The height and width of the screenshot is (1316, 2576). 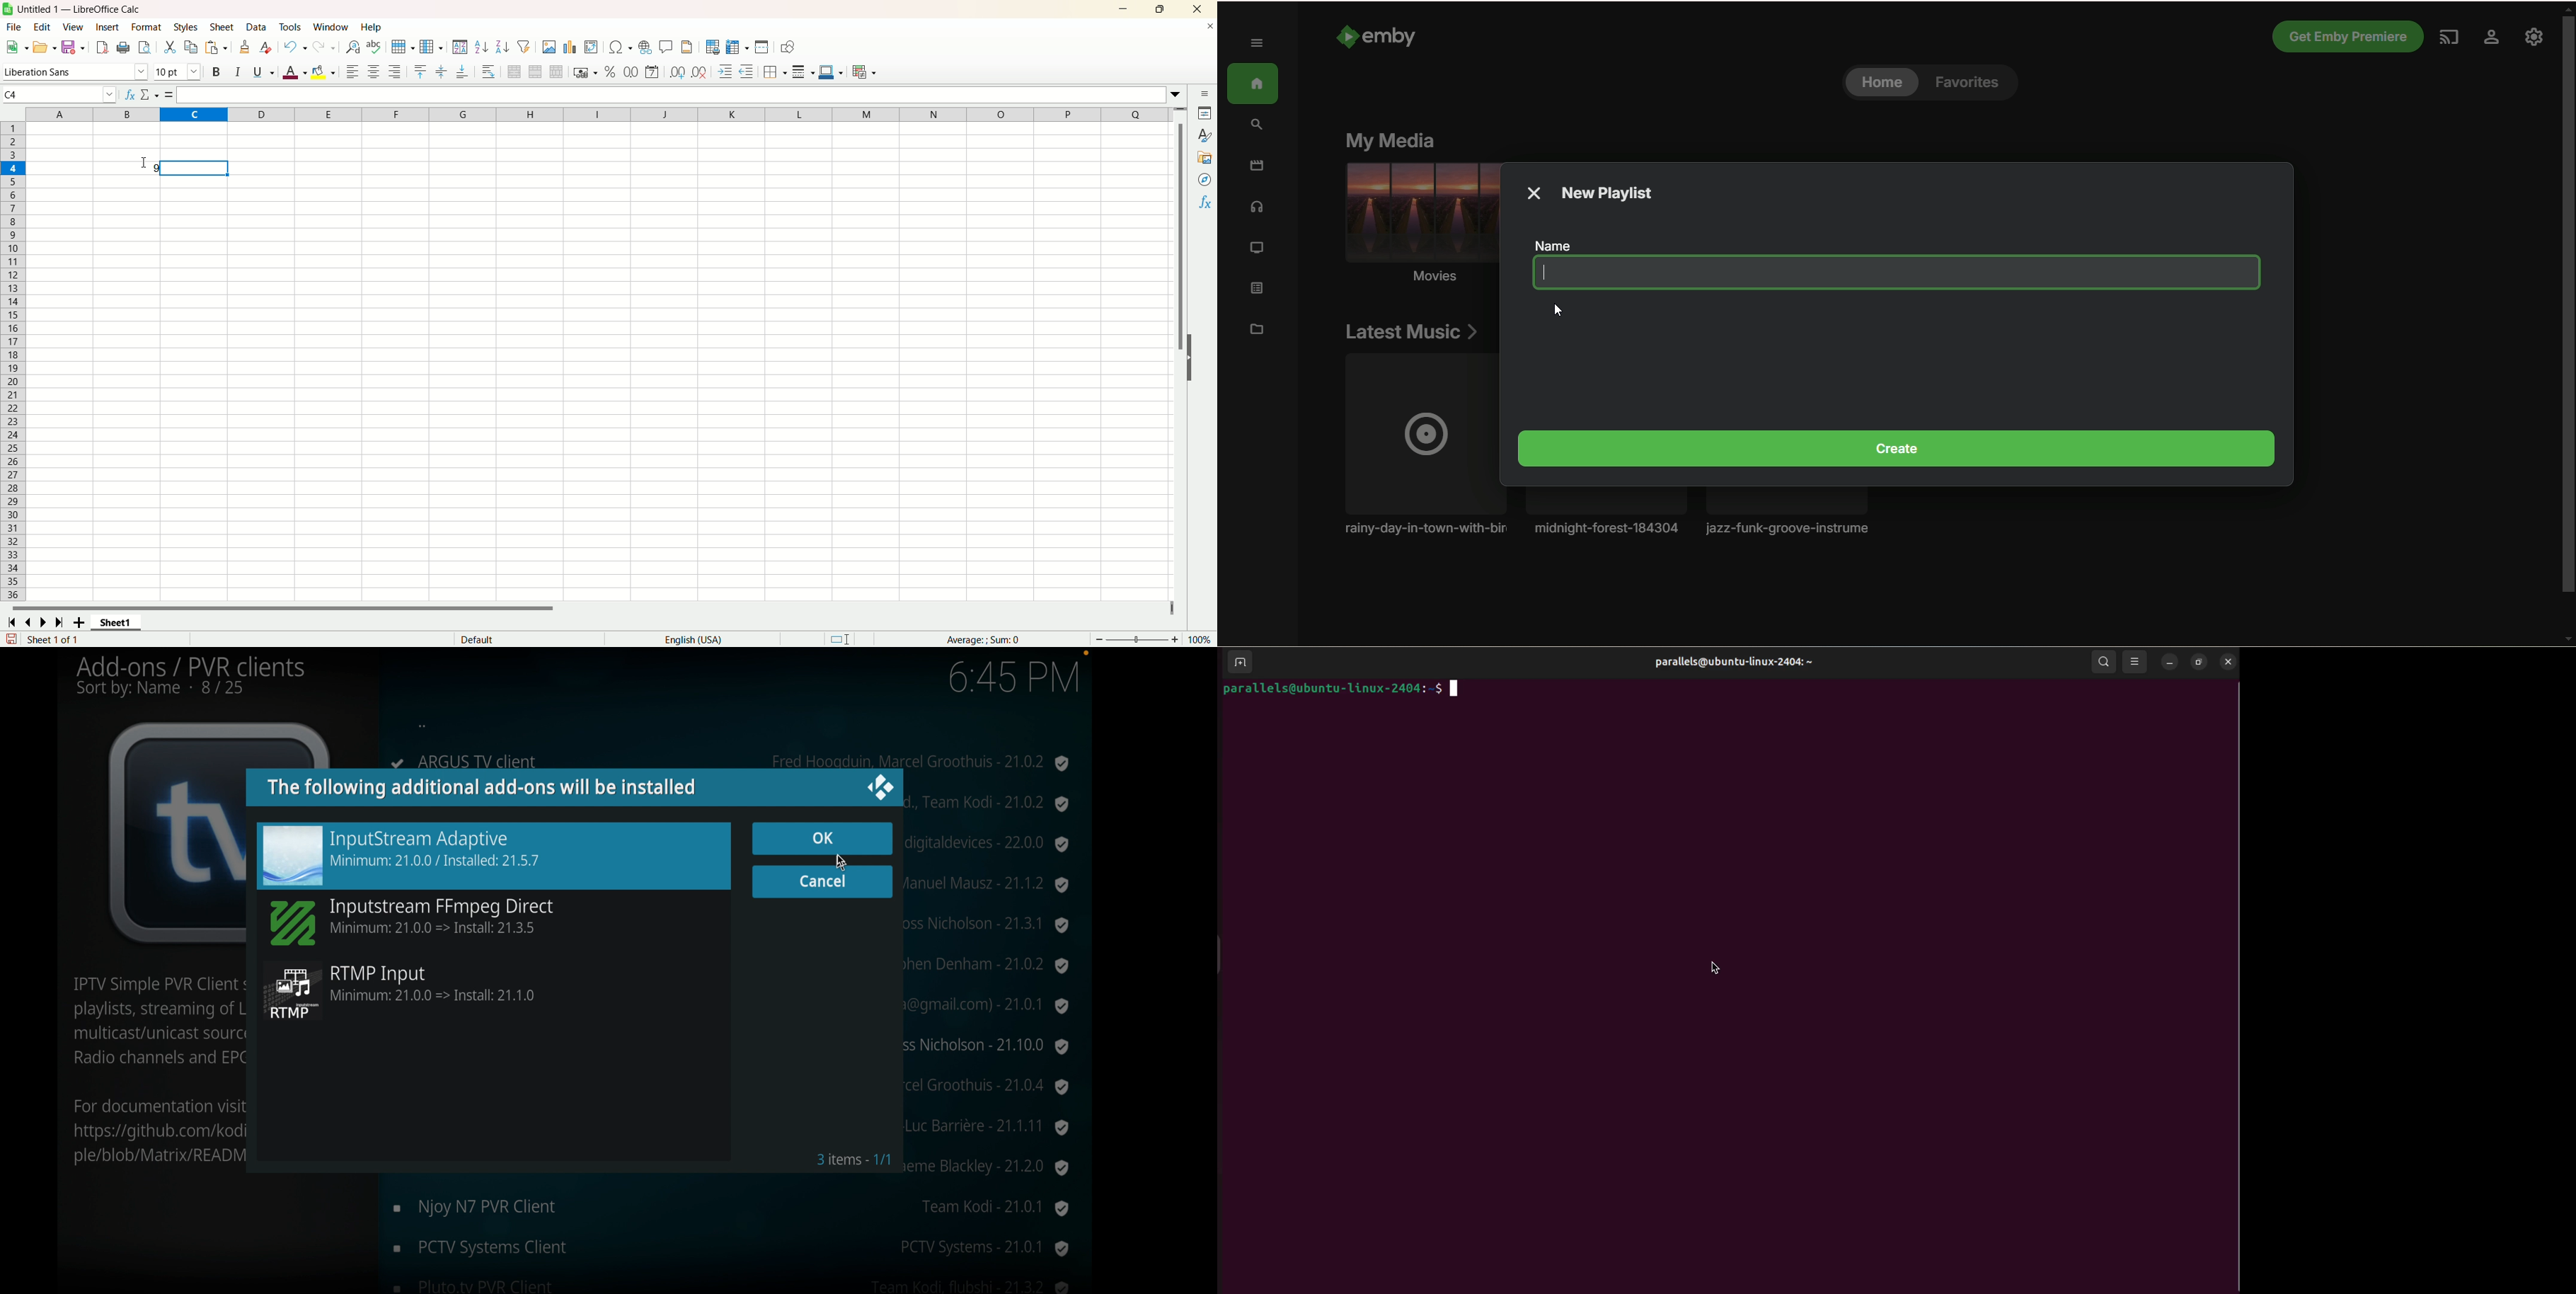 I want to click on Cancel, so click(x=147, y=95).